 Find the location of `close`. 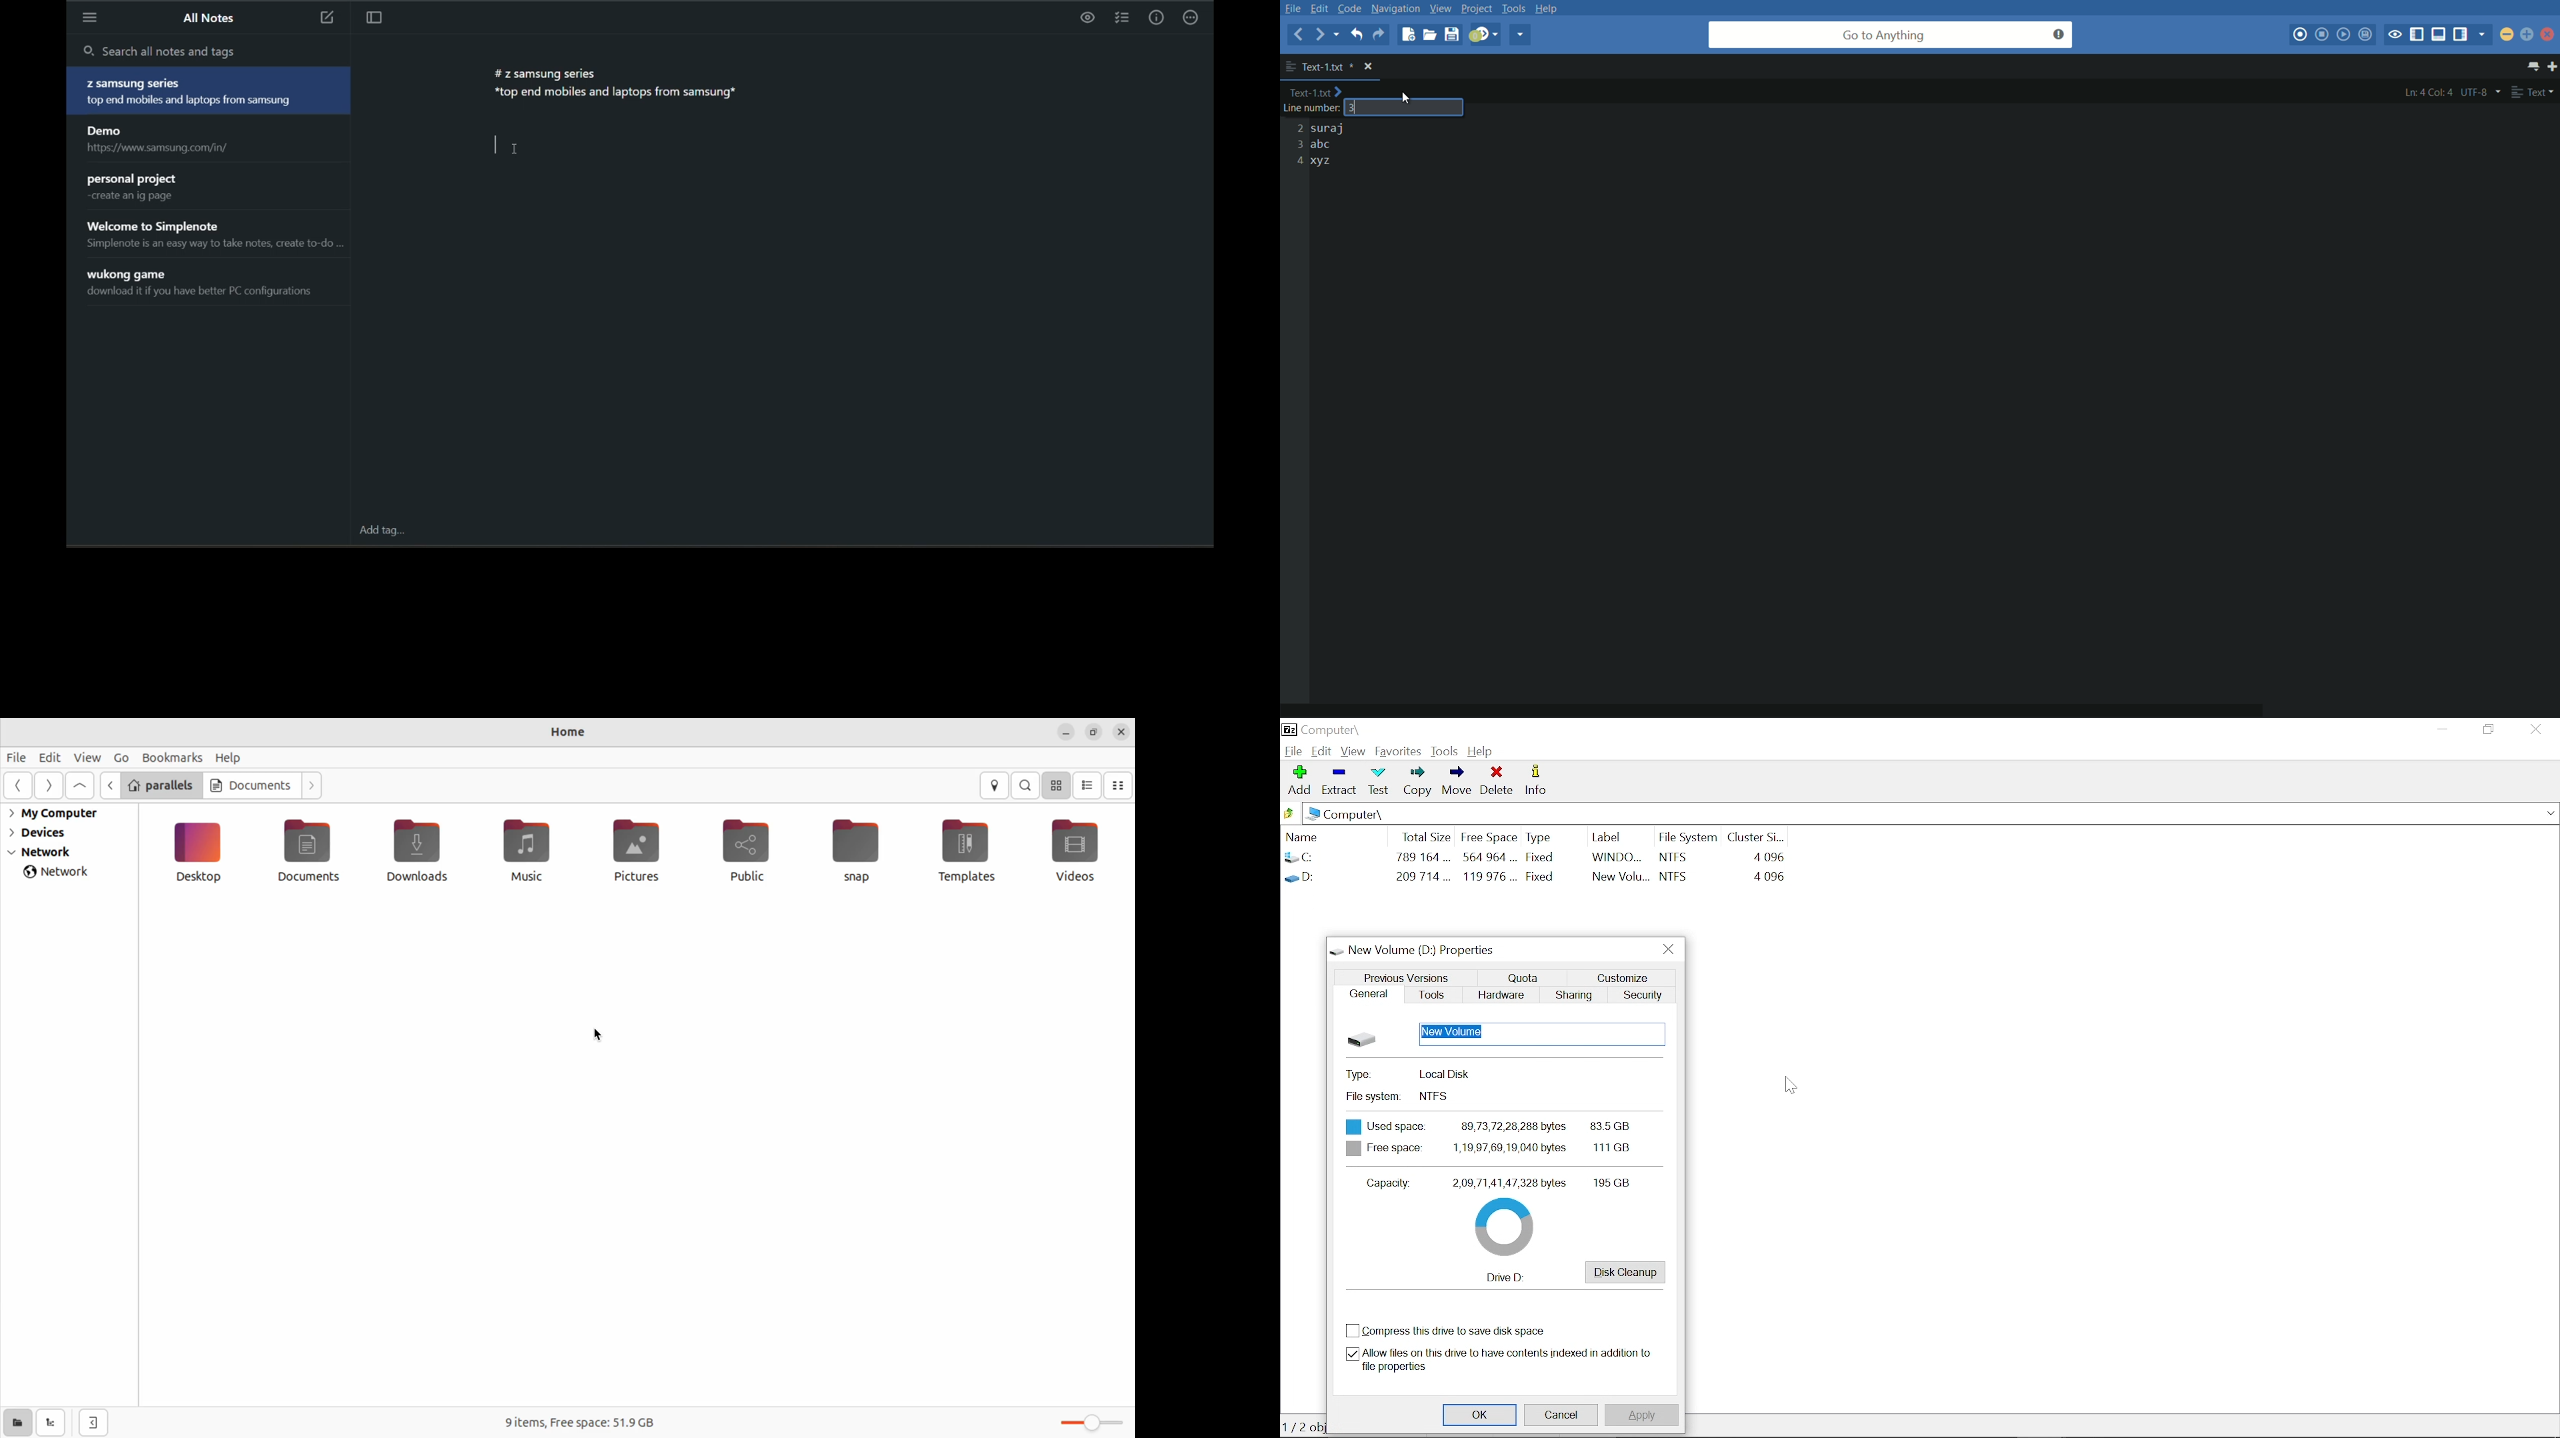

close is located at coordinates (2534, 730).